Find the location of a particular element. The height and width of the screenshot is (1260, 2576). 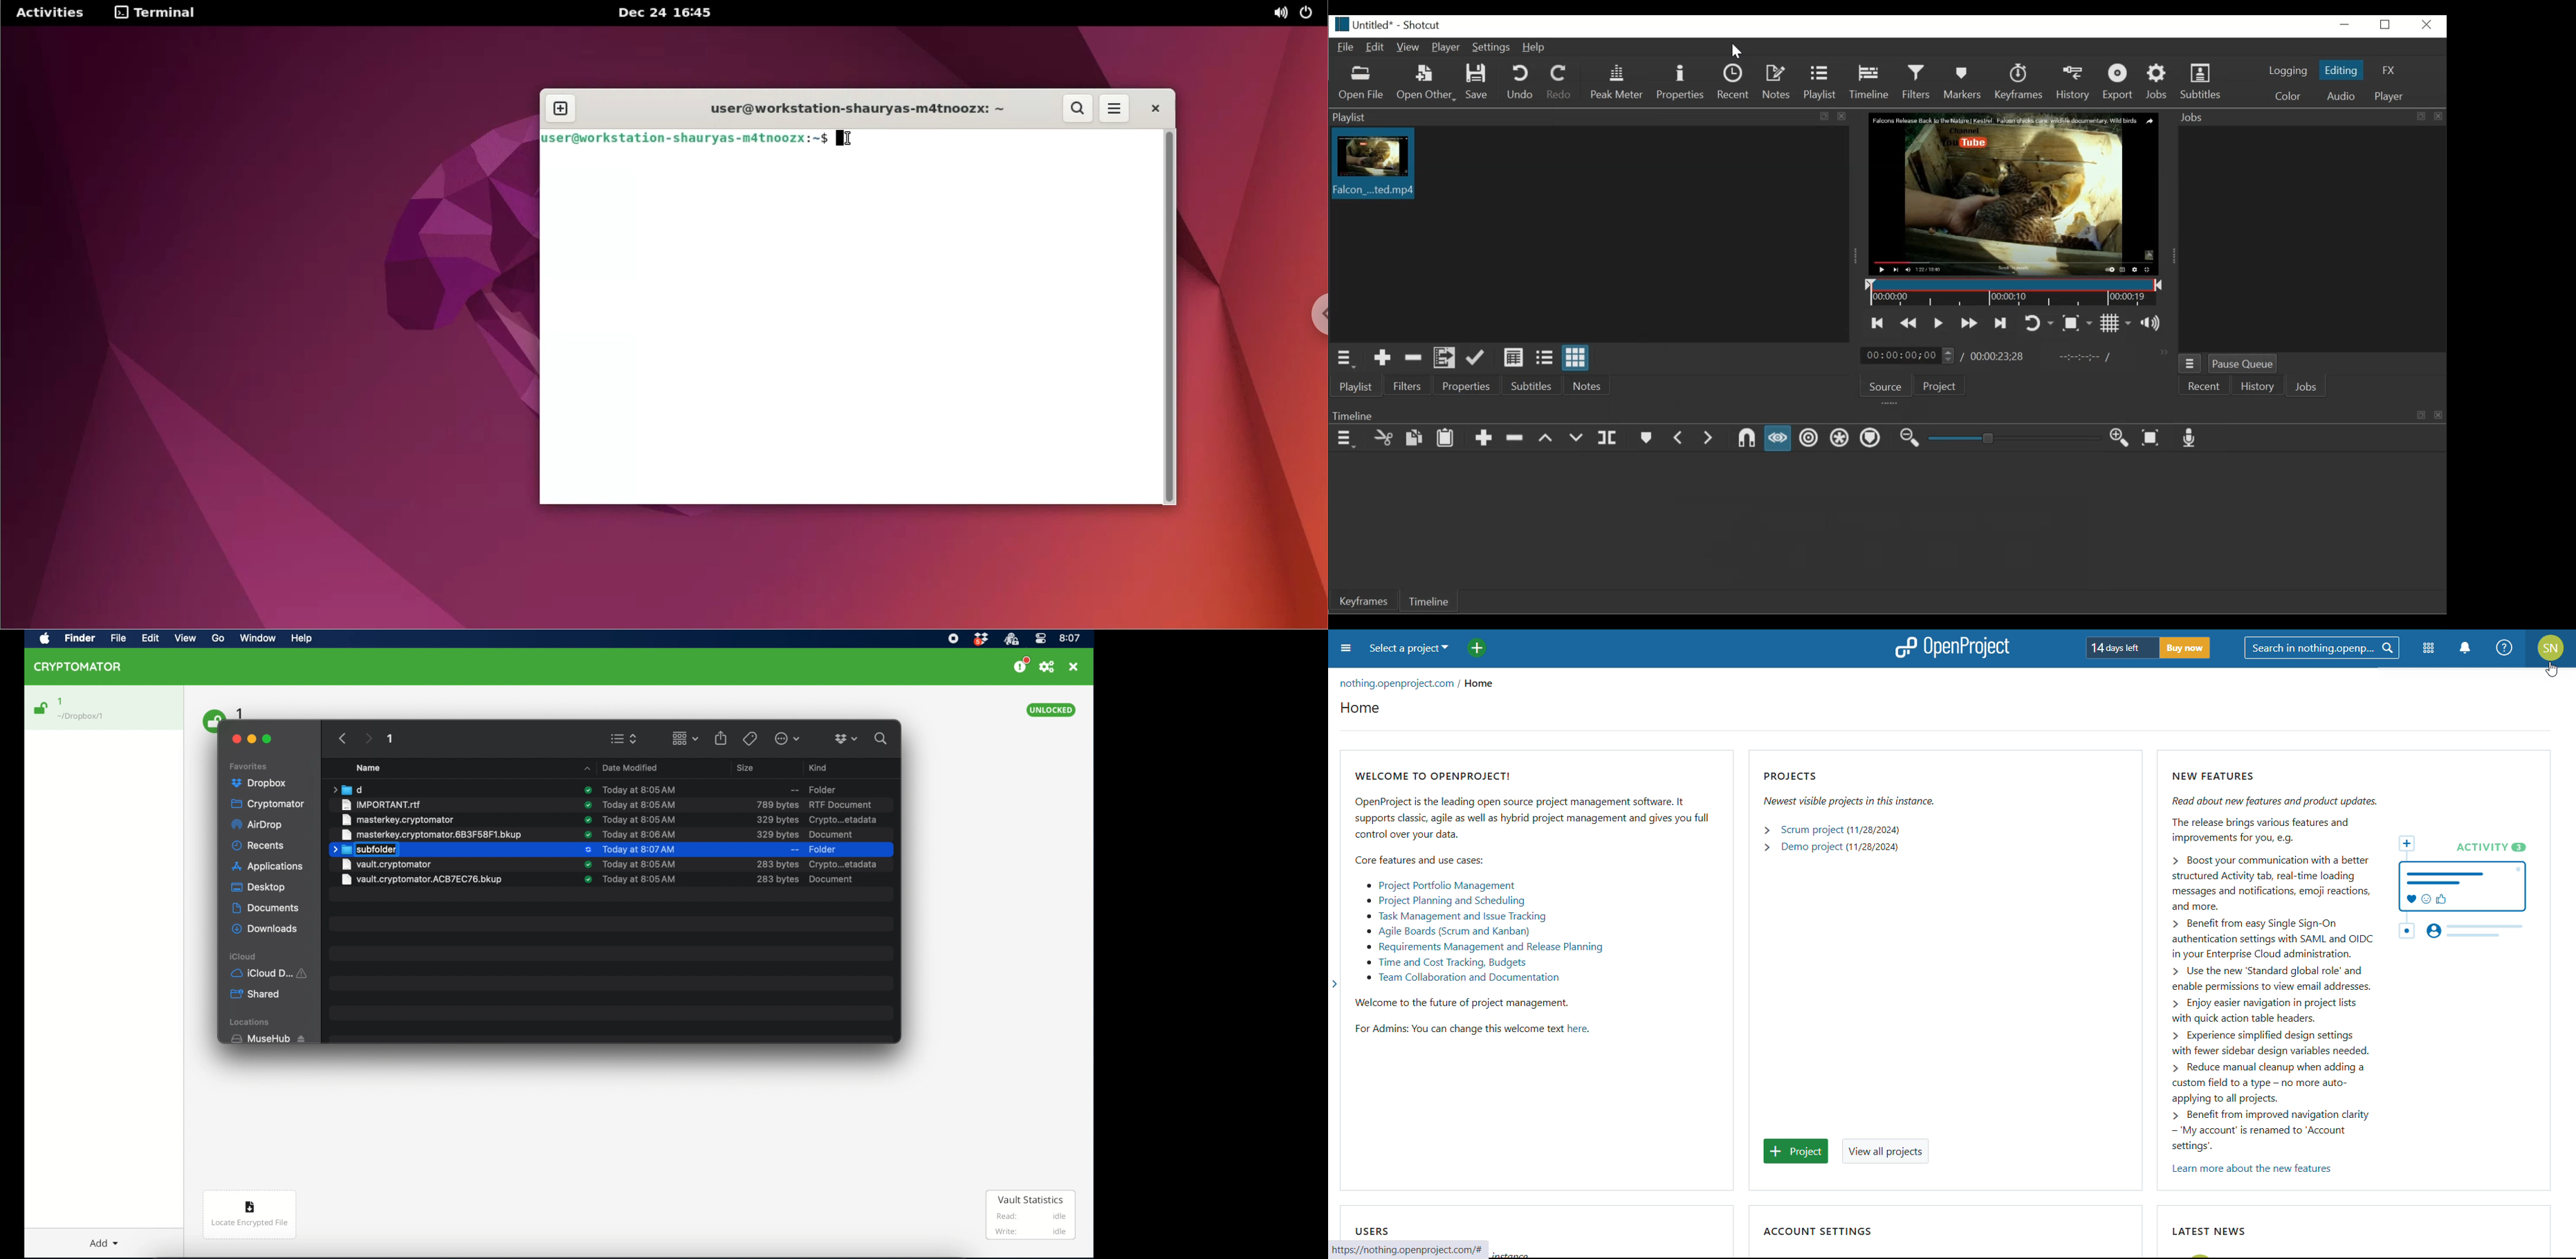

document is located at coordinates (835, 835).